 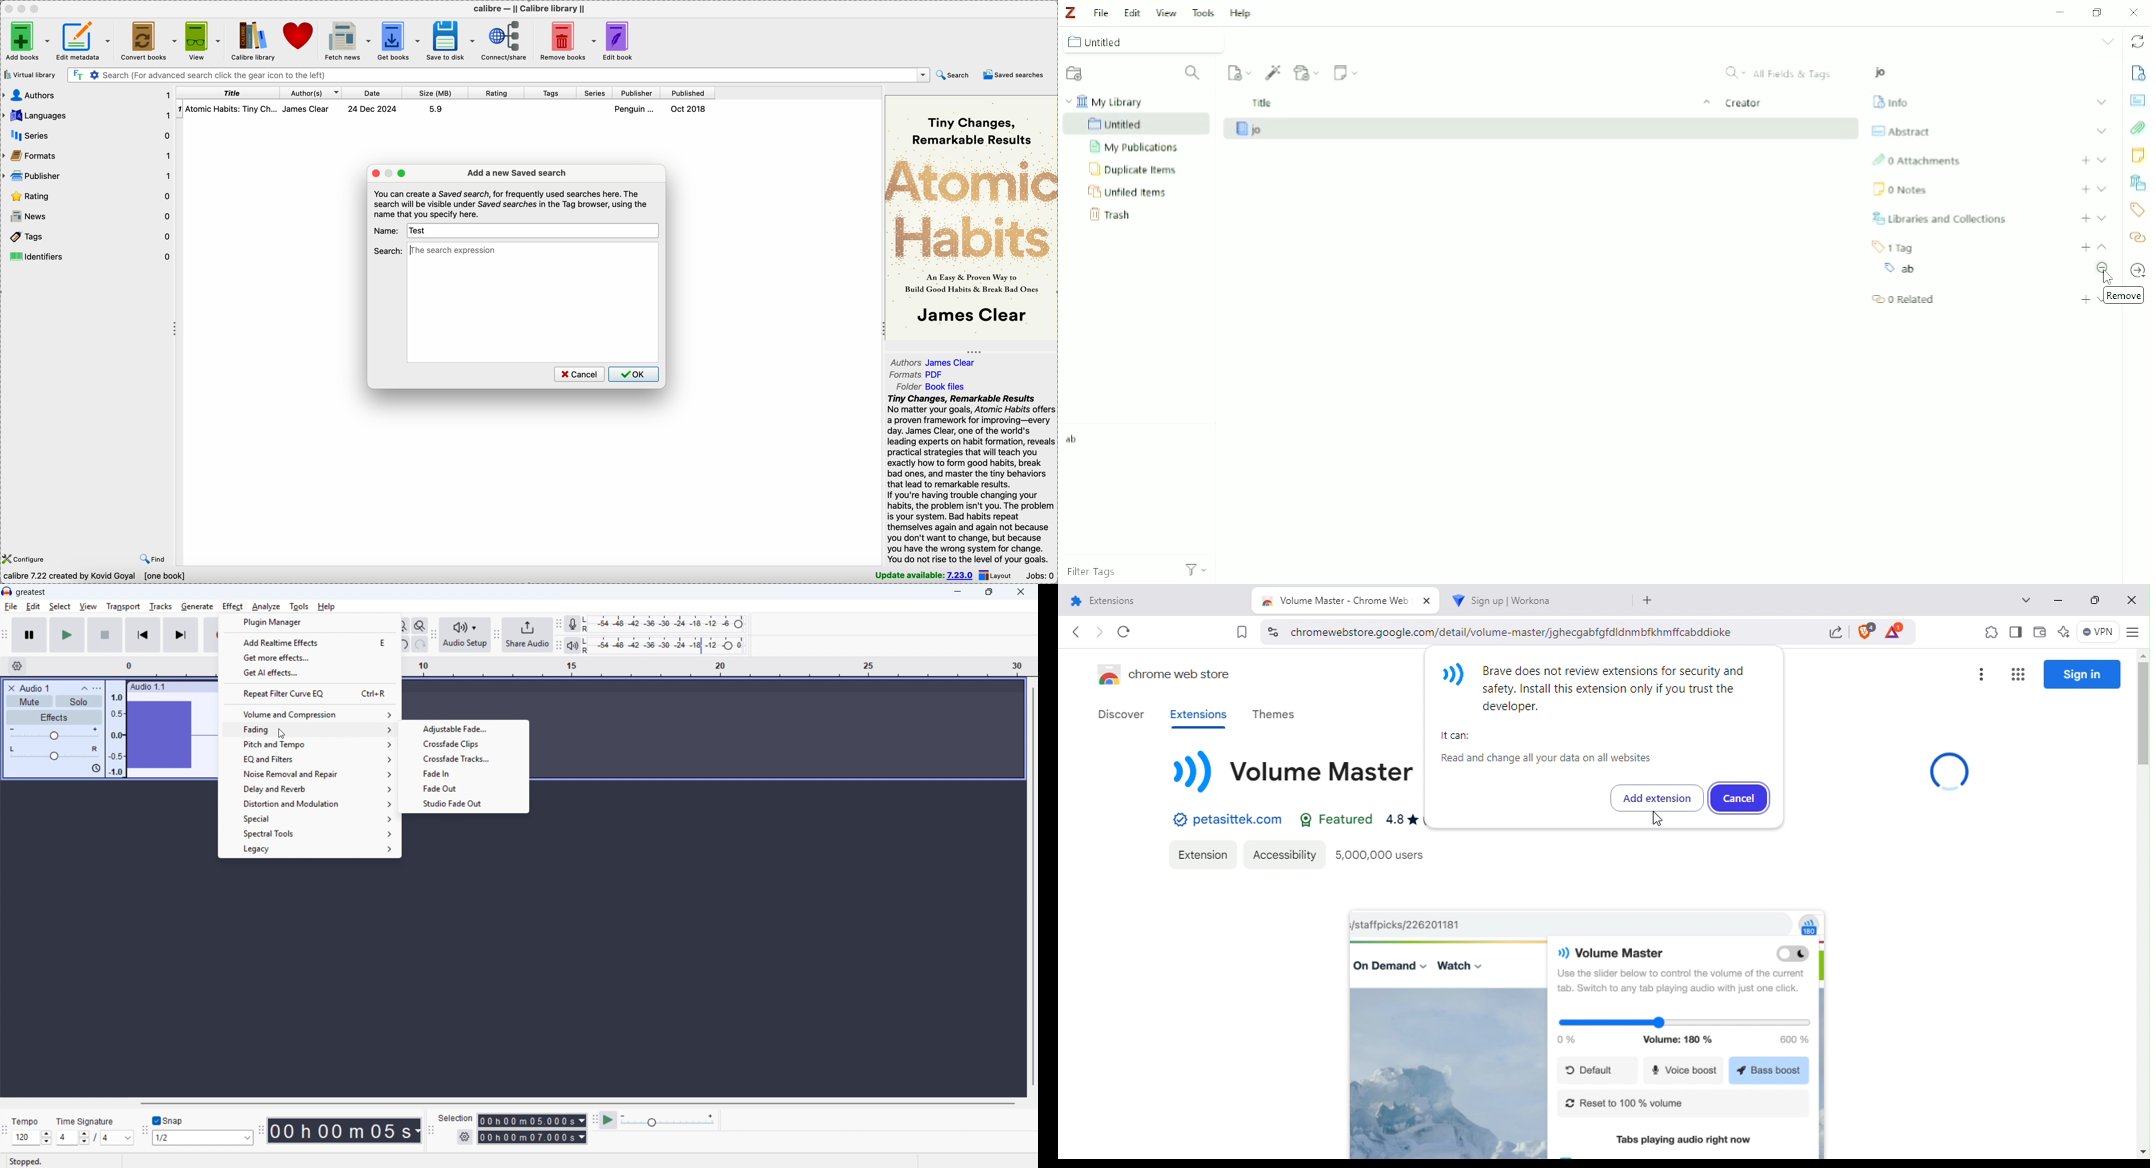 I want to click on Attachments, so click(x=1918, y=160).